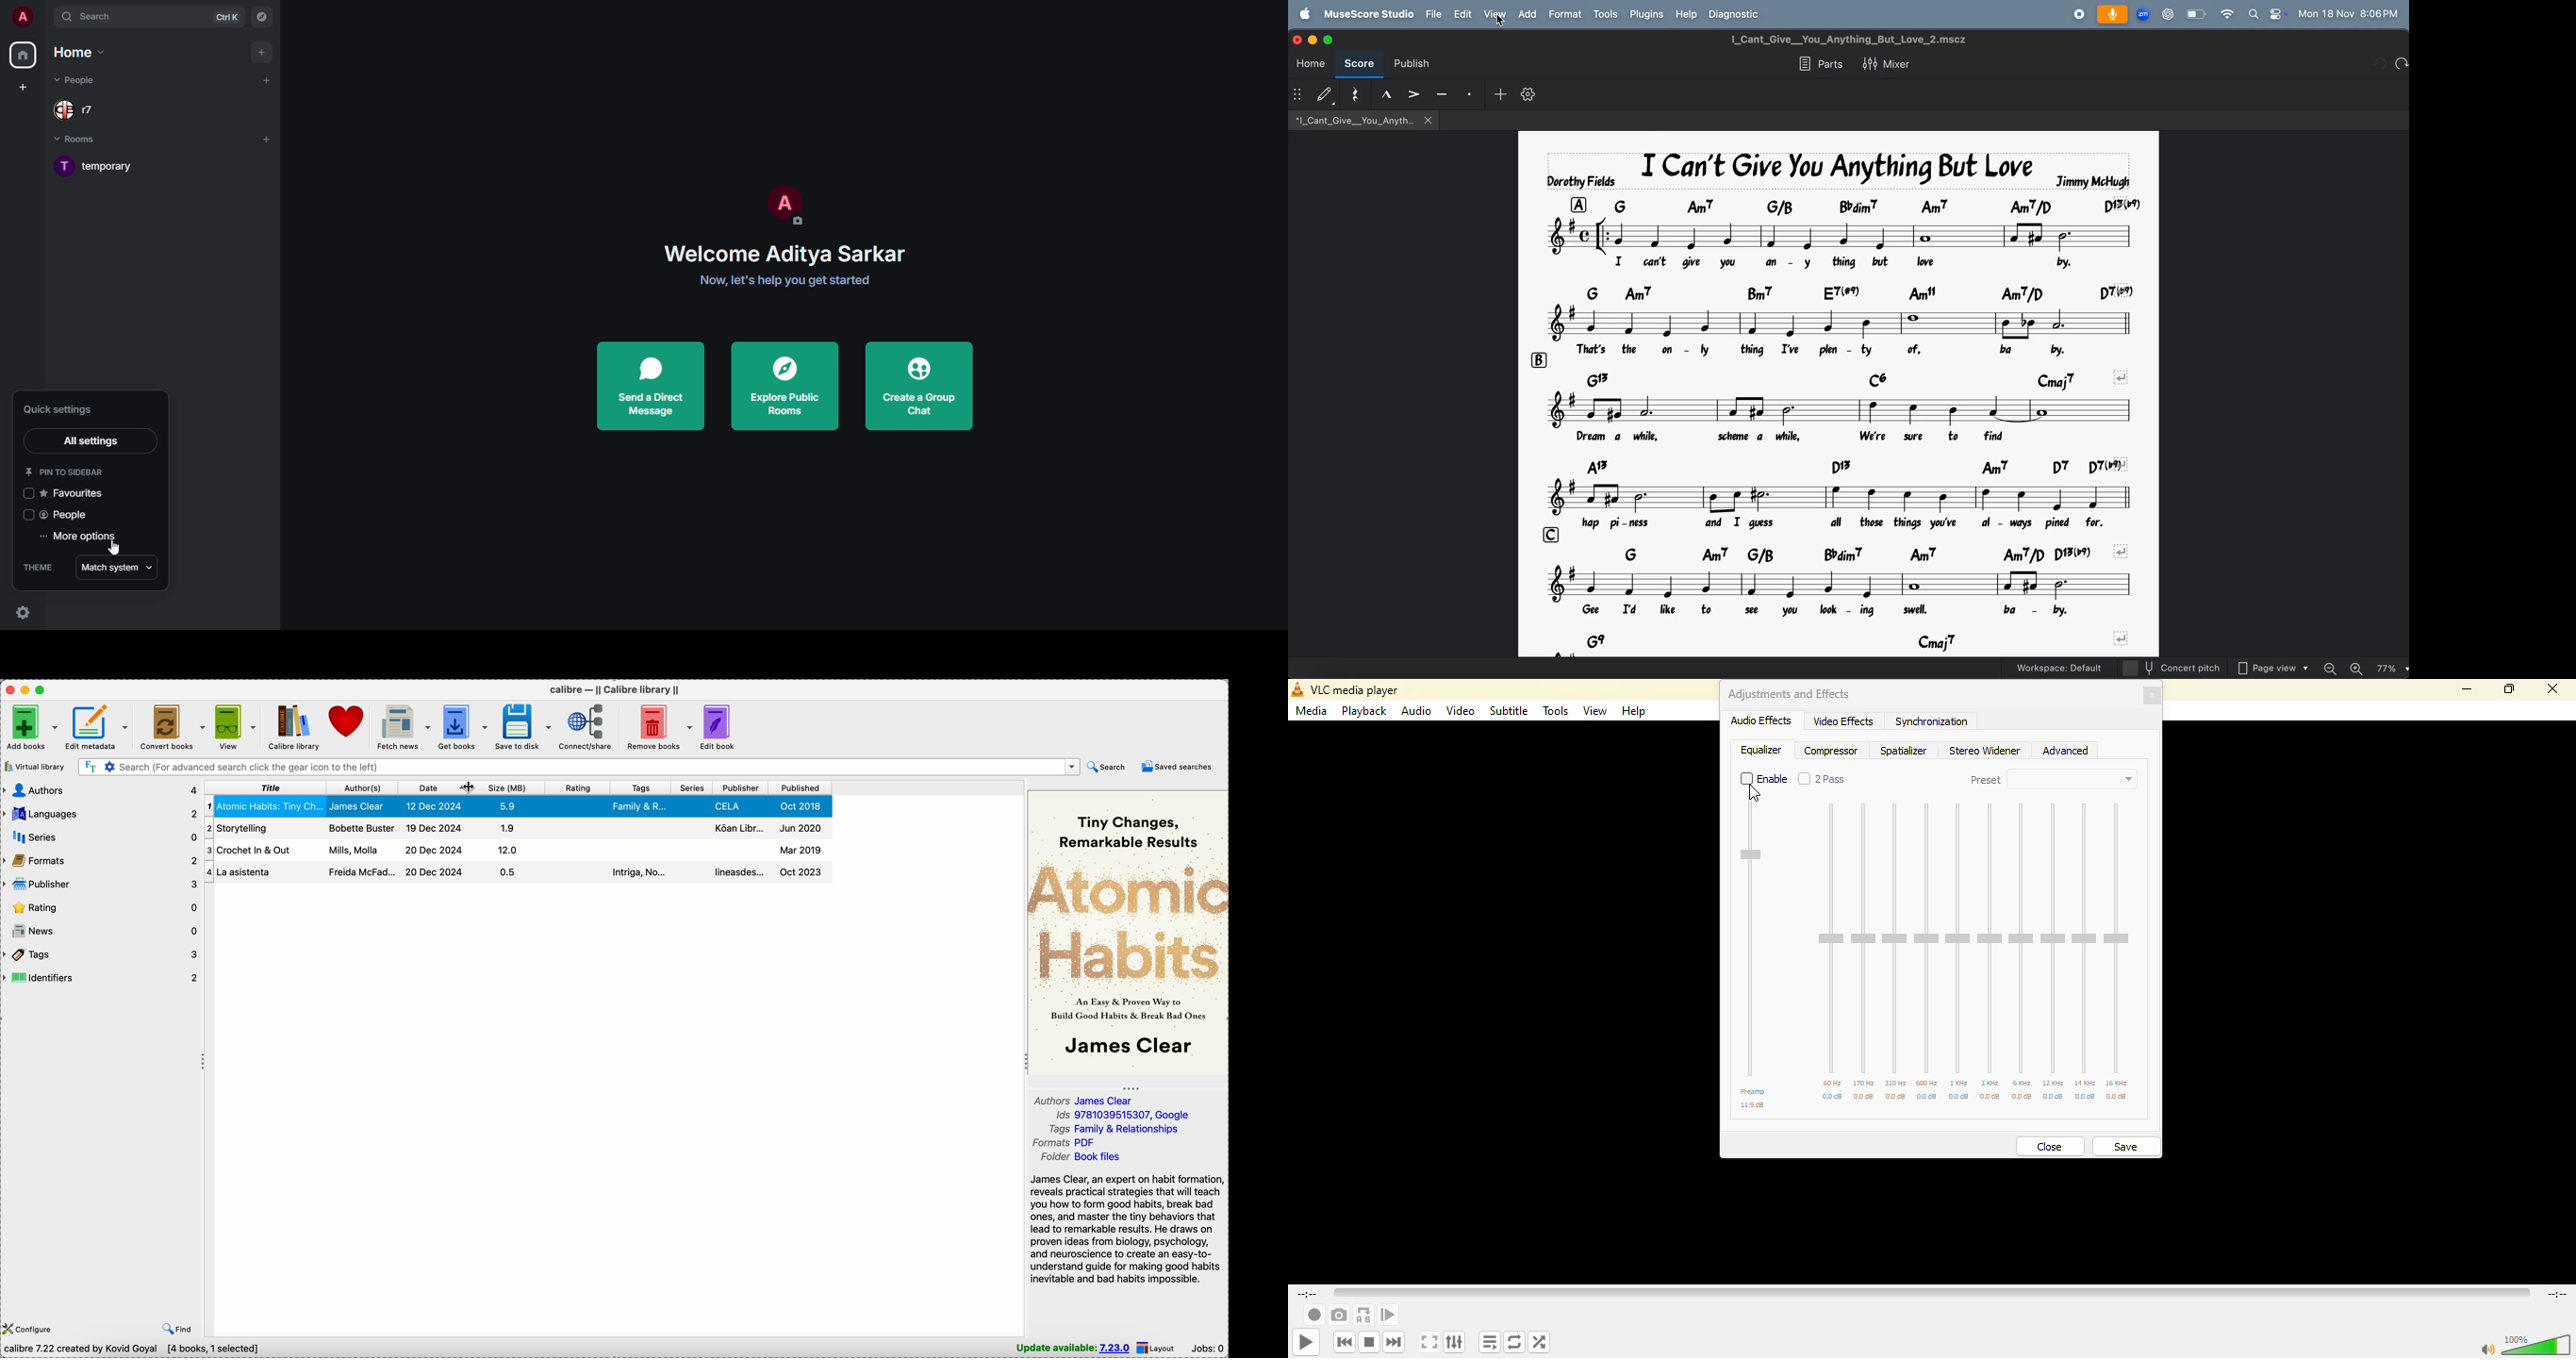 The image size is (2576, 1372). Describe the element at coordinates (260, 17) in the screenshot. I see `navigator` at that location.